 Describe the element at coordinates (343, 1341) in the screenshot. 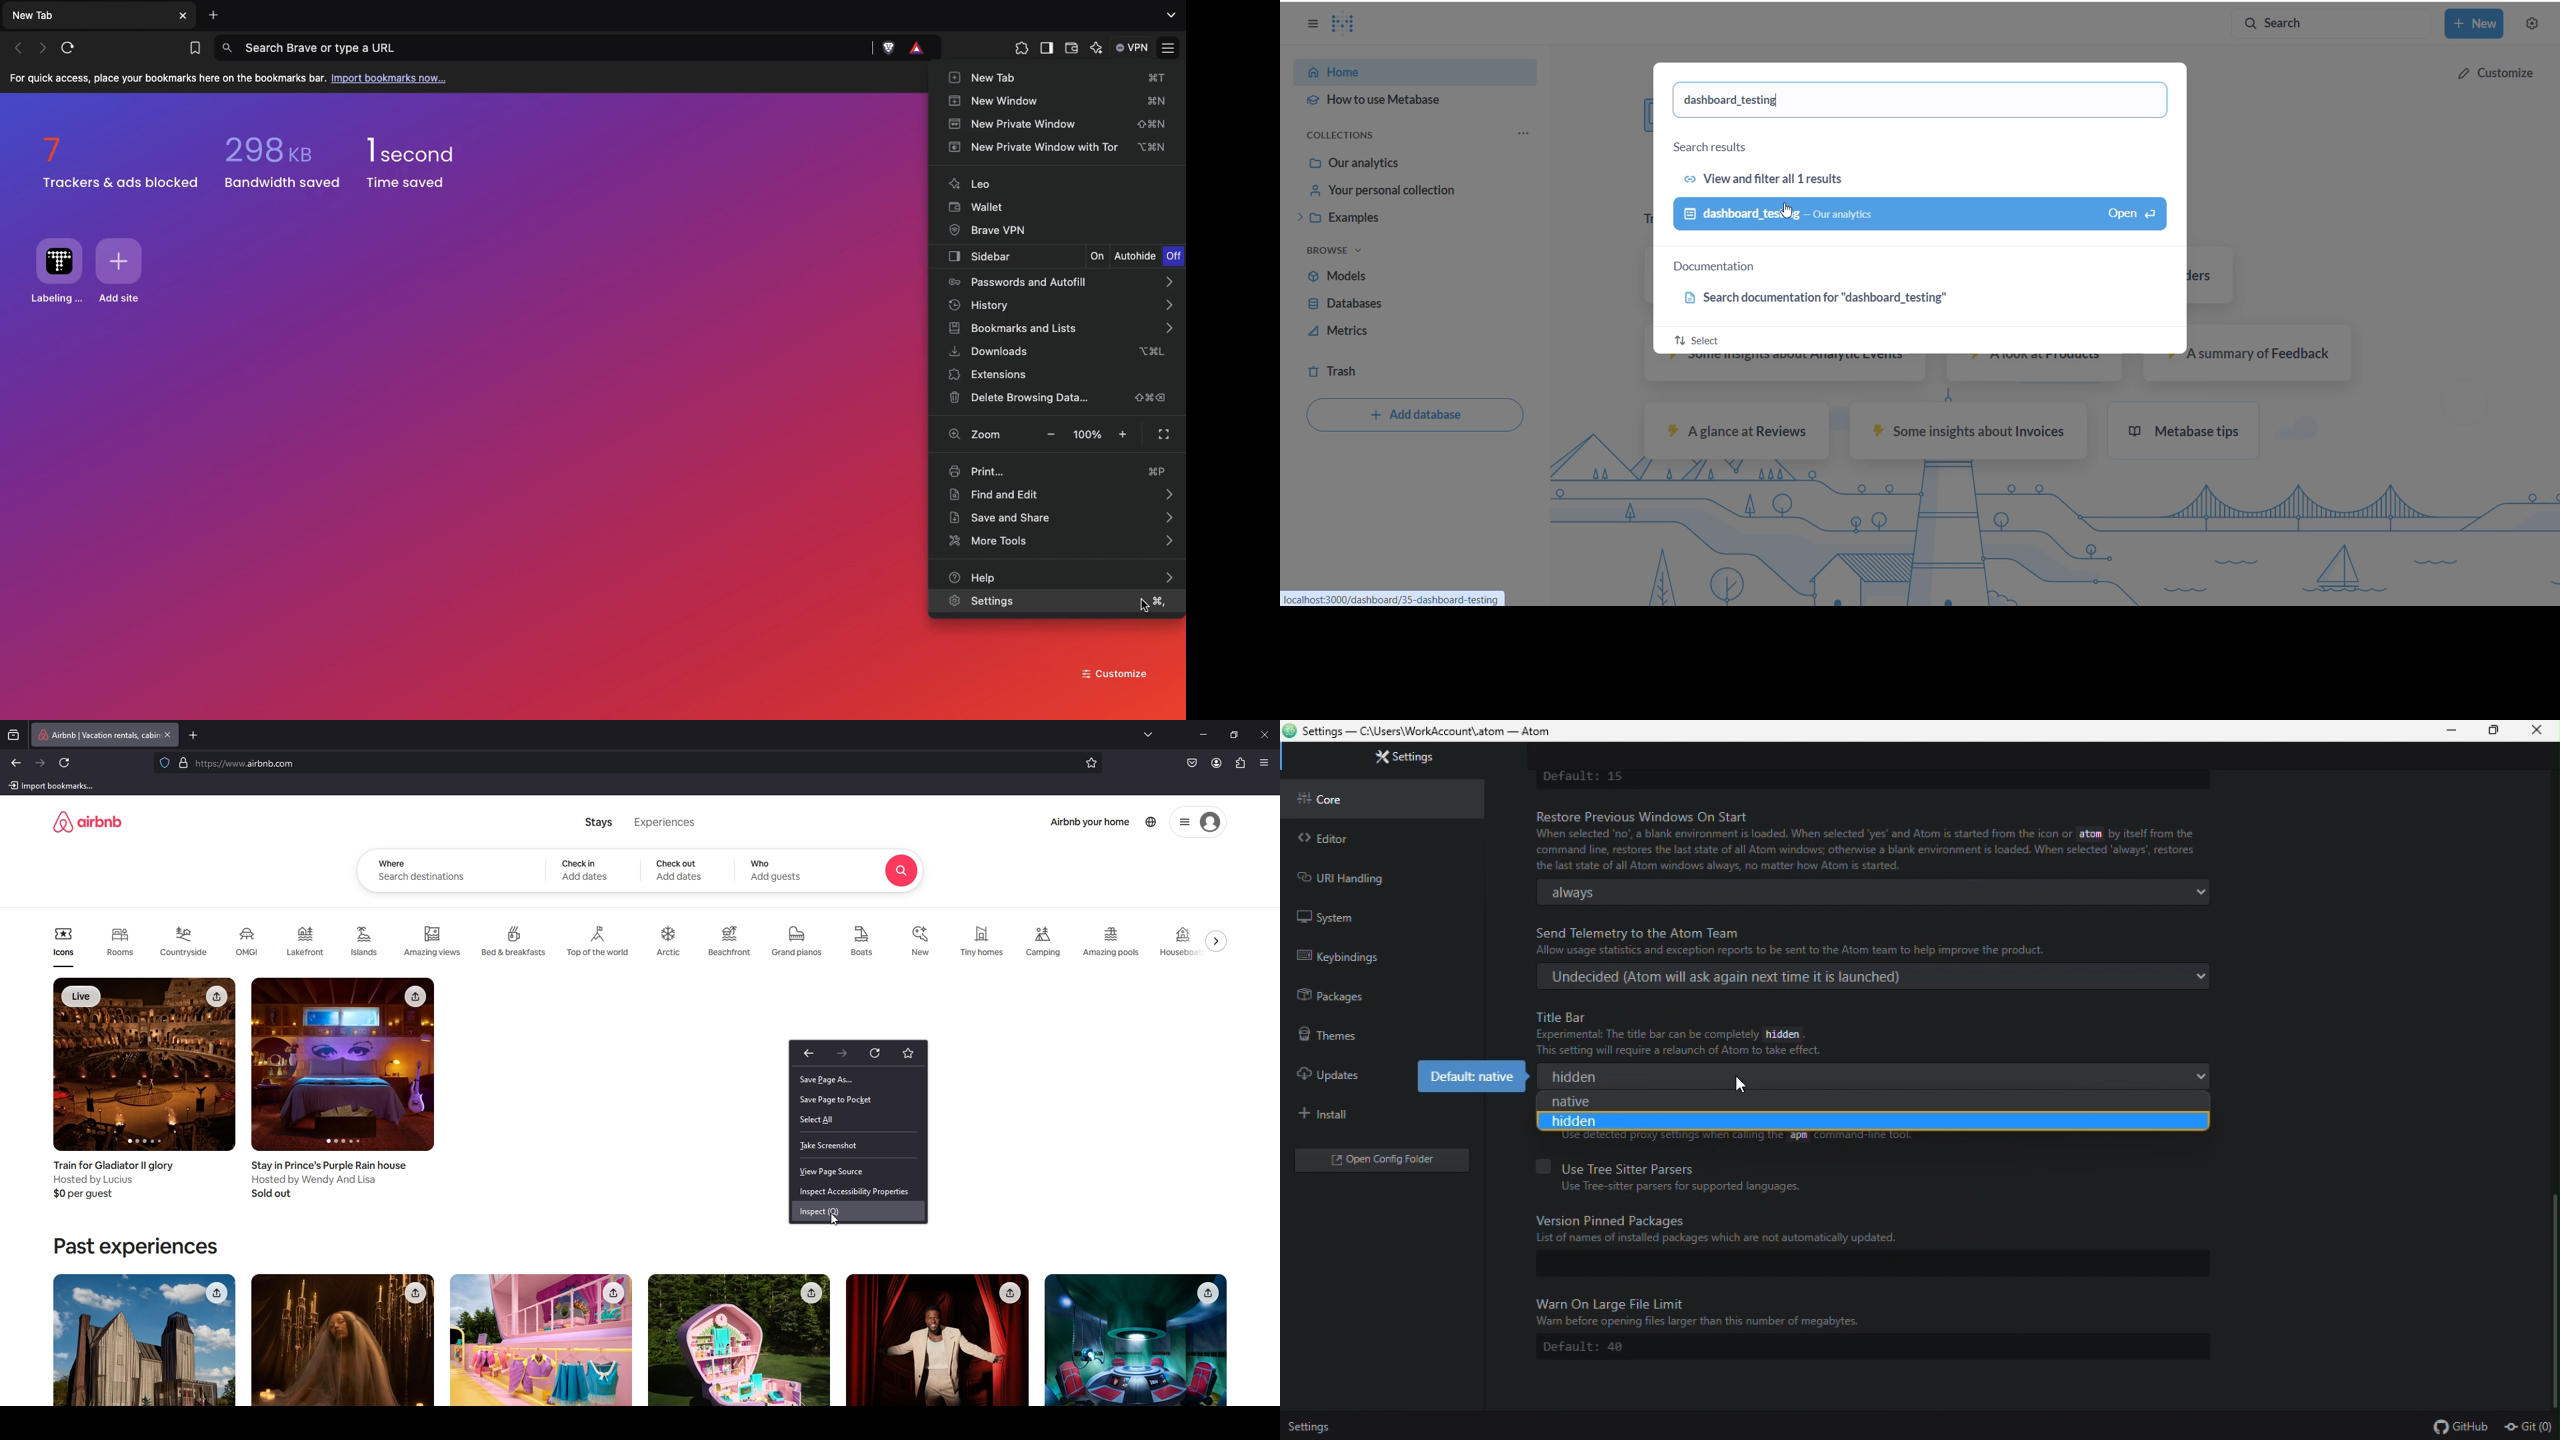

I see `image` at that location.